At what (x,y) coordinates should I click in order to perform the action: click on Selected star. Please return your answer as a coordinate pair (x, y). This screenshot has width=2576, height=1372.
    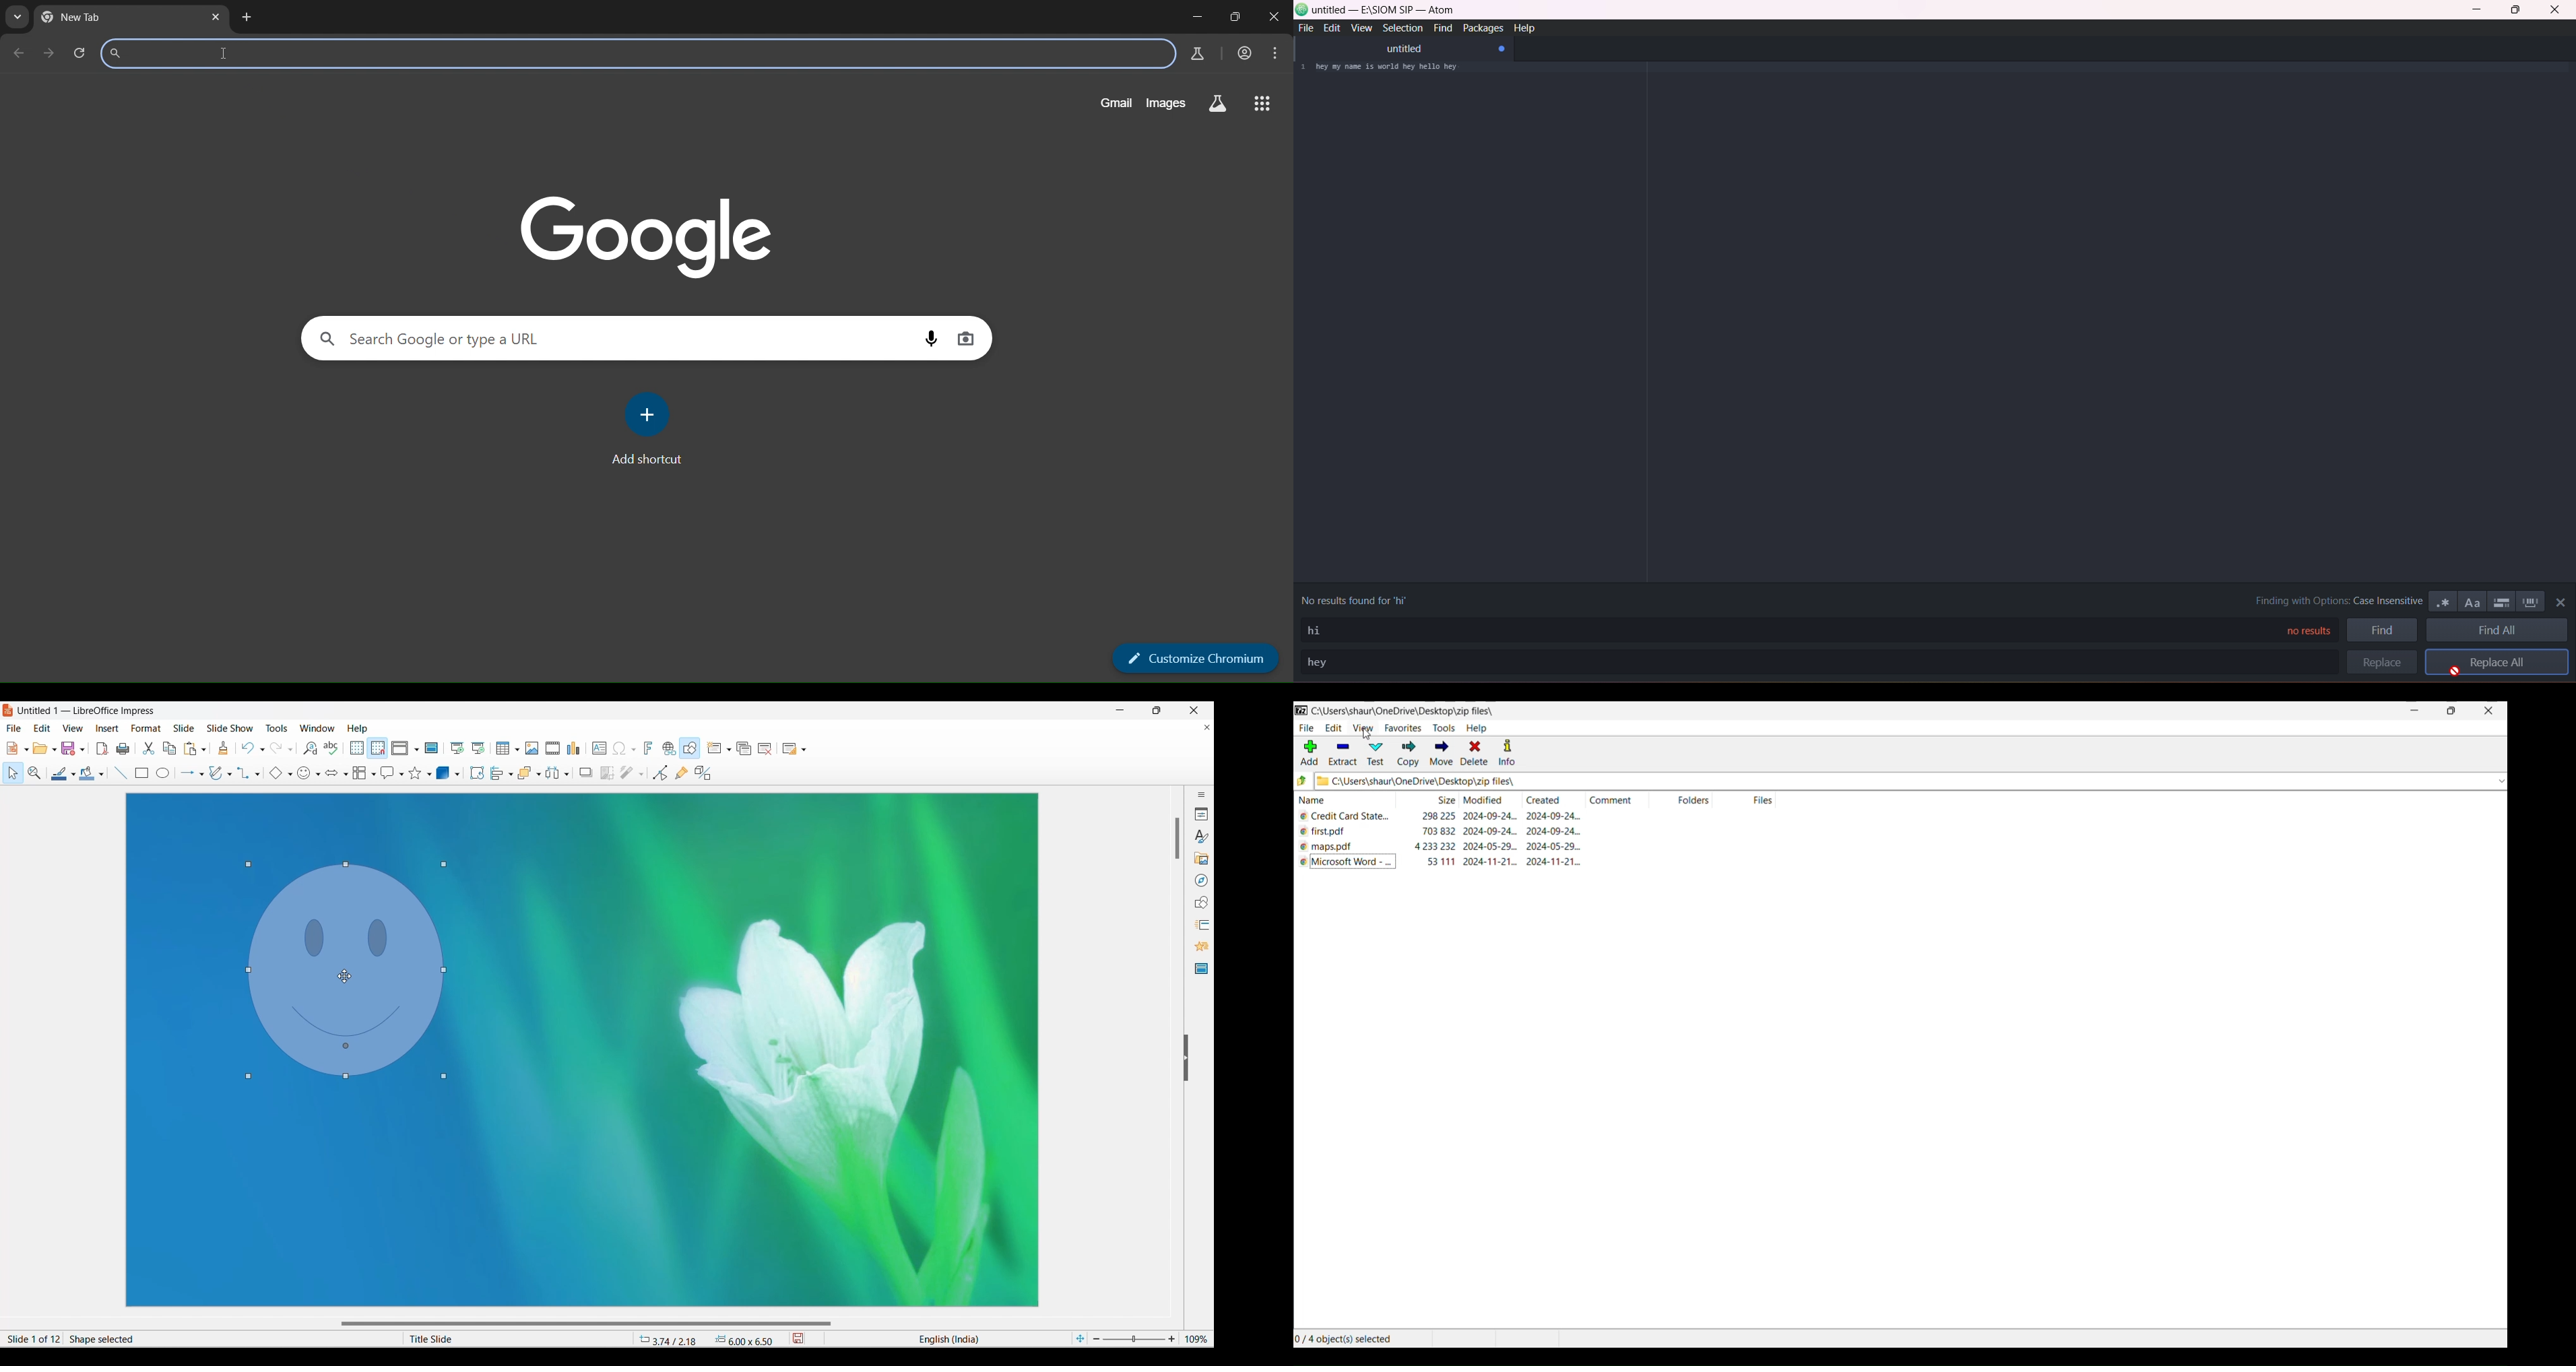
    Looking at the image, I should click on (416, 773).